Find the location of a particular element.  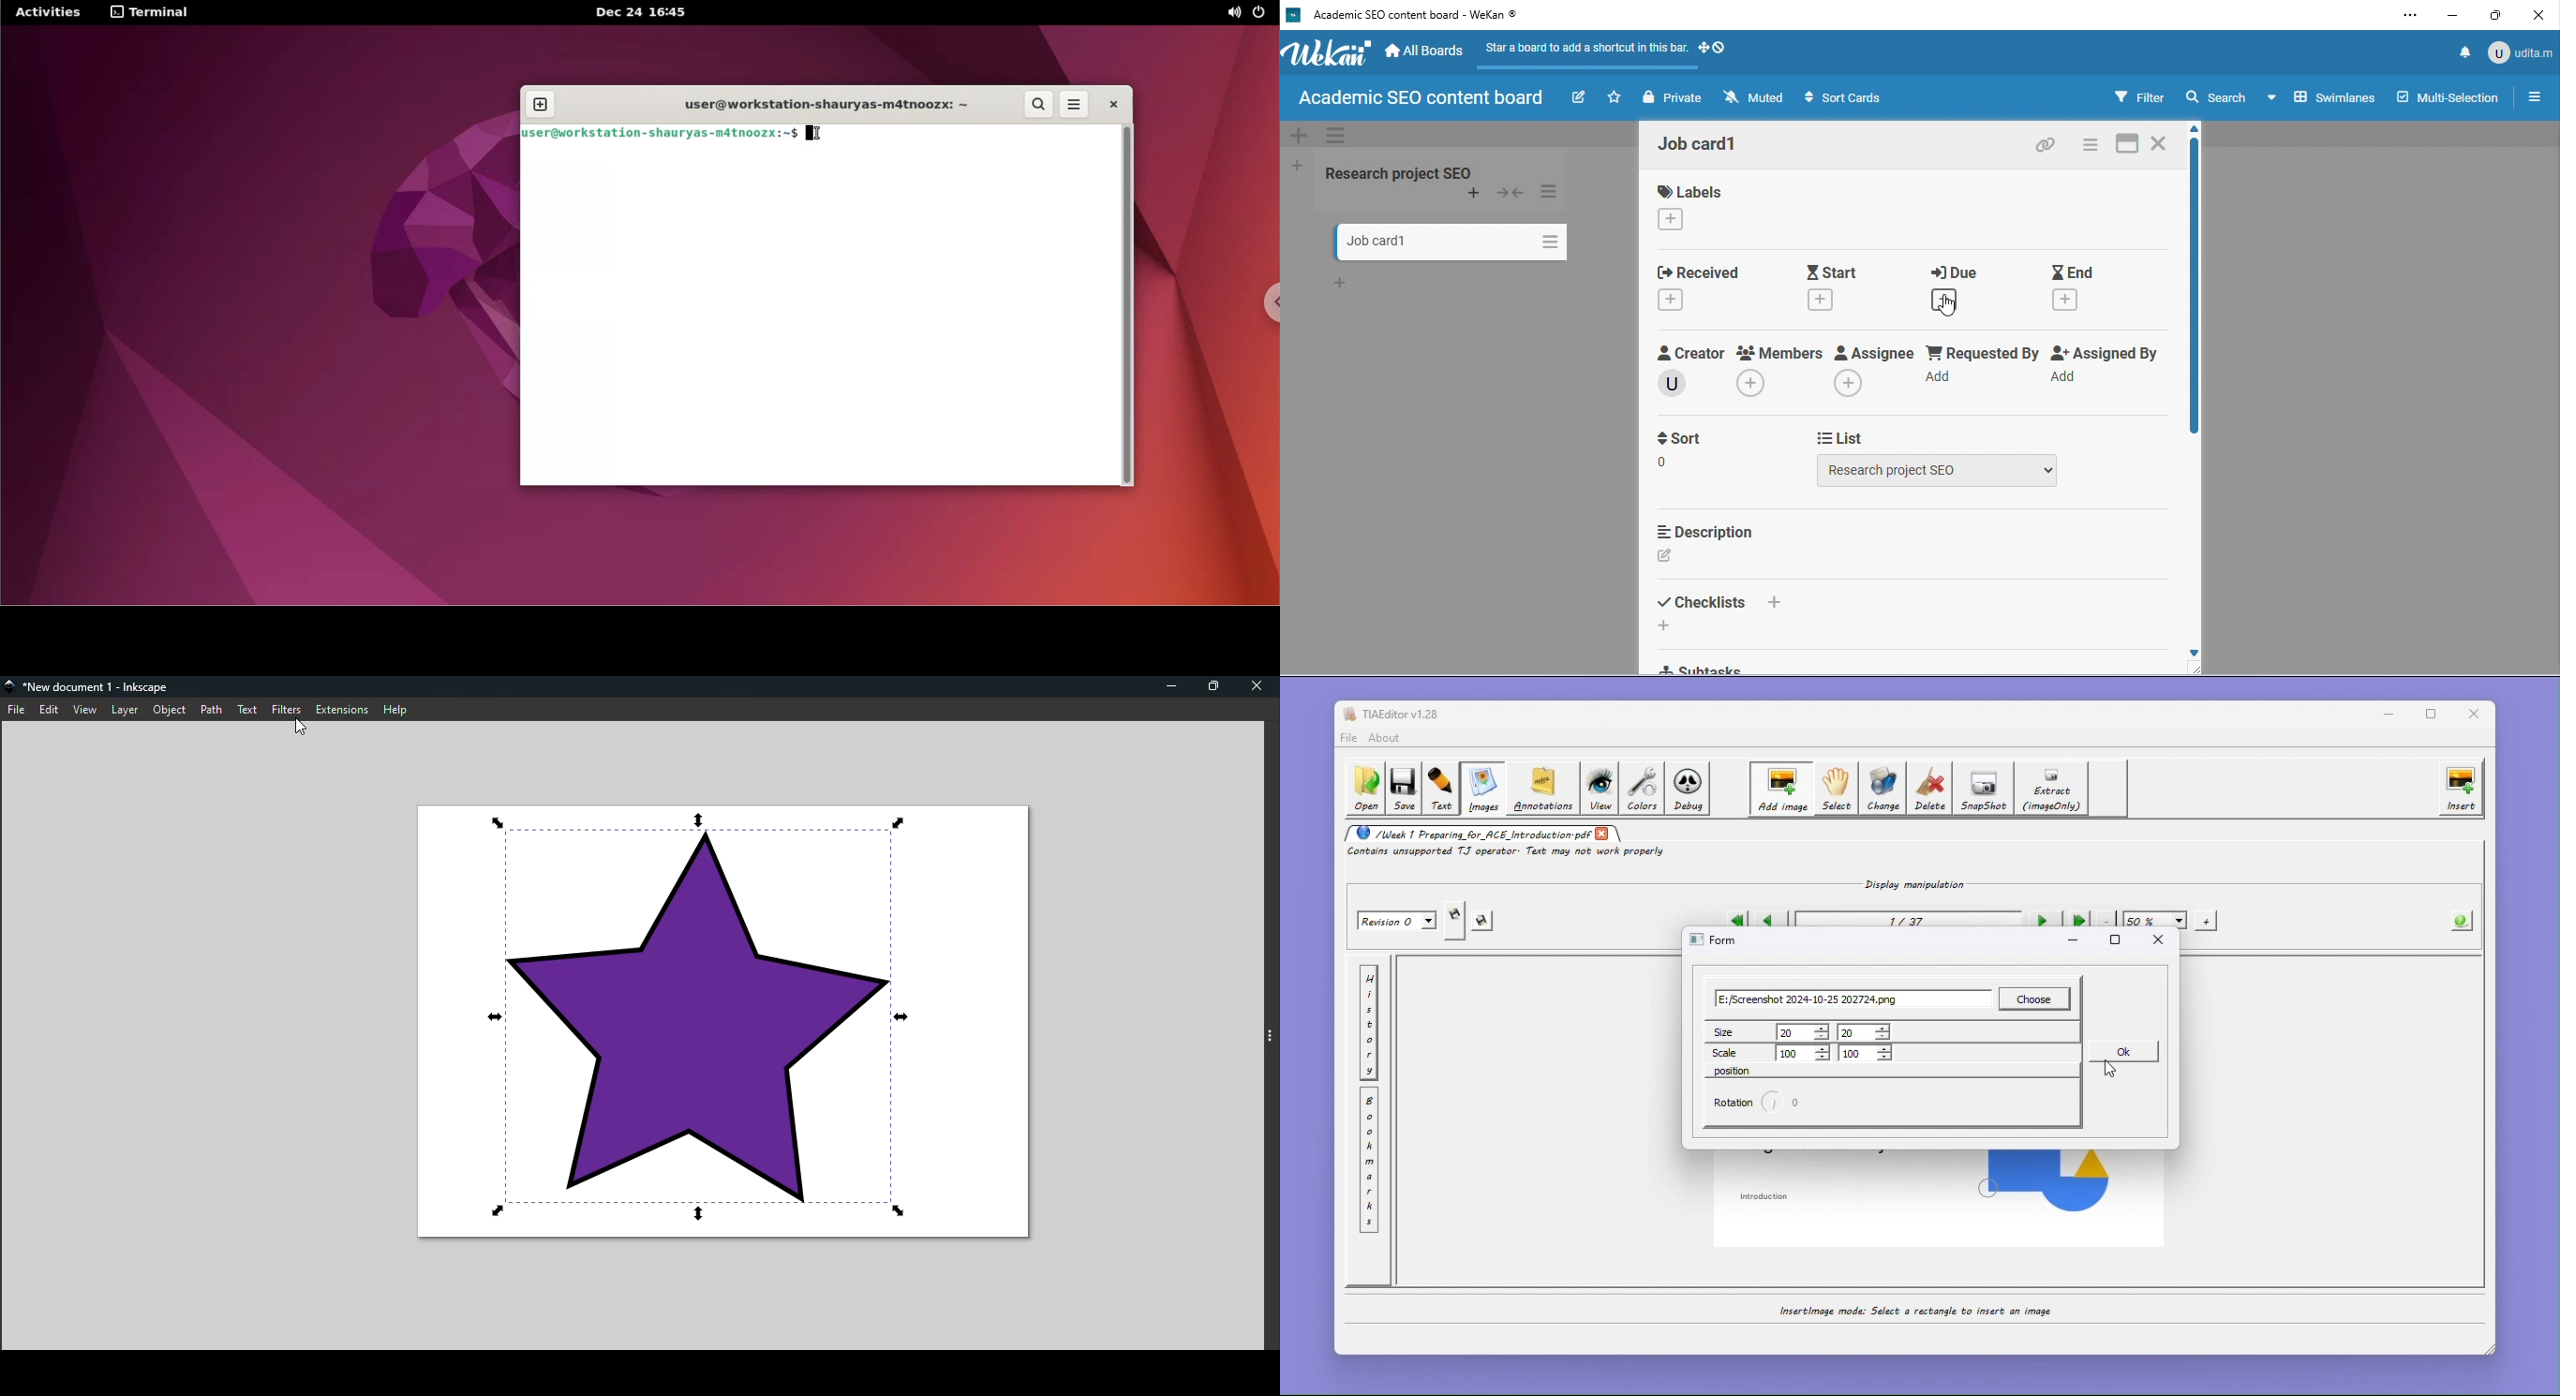

board name: Academic SEO content board is located at coordinates (1418, 99).